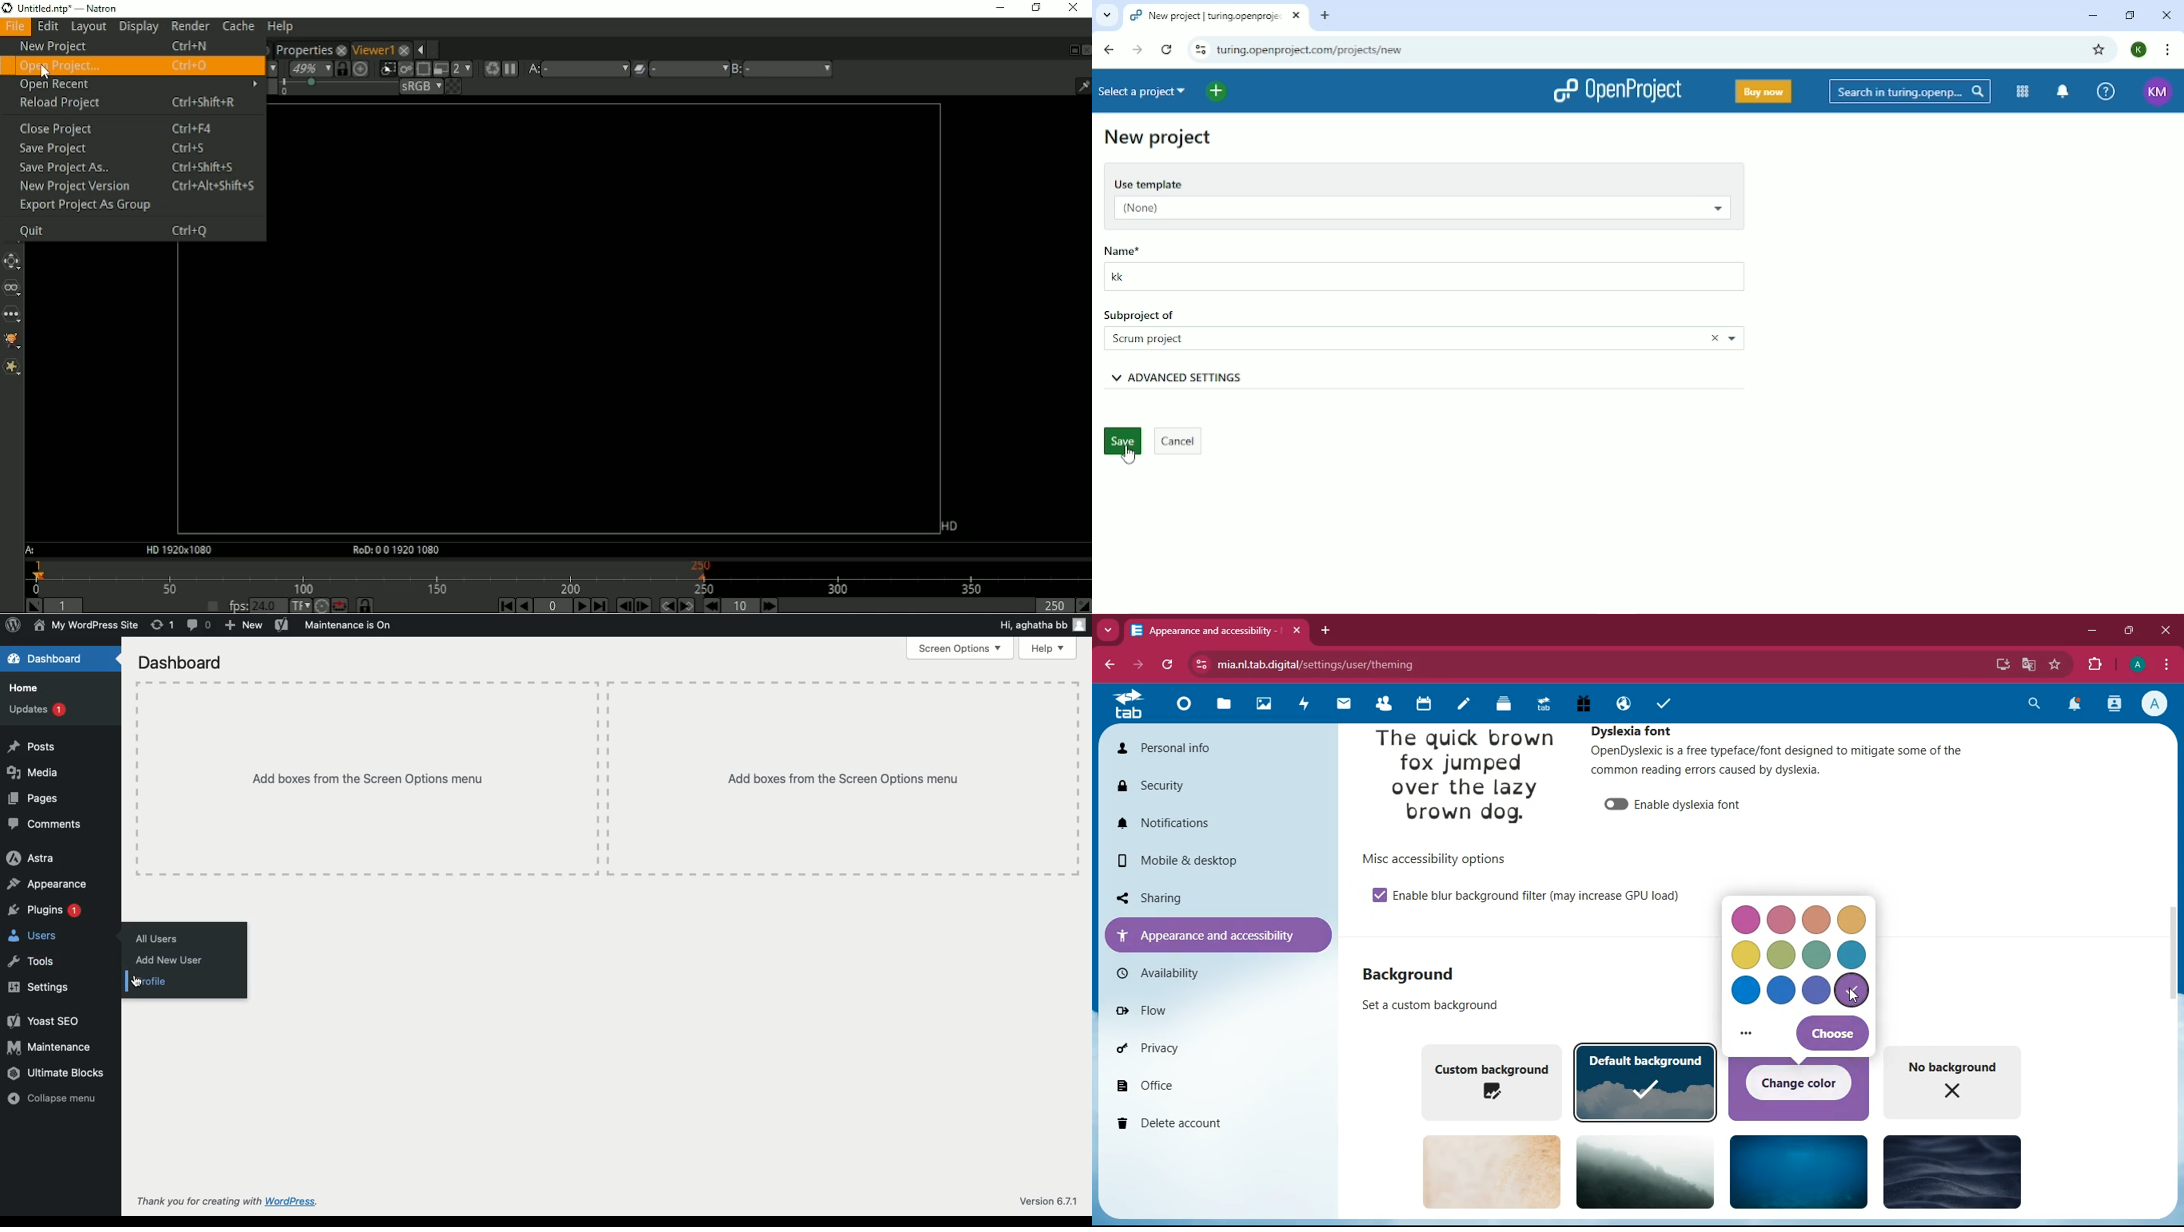 This screenshot has height=1232, width=2184. I want to click on custom background, so click(1489, 1081).